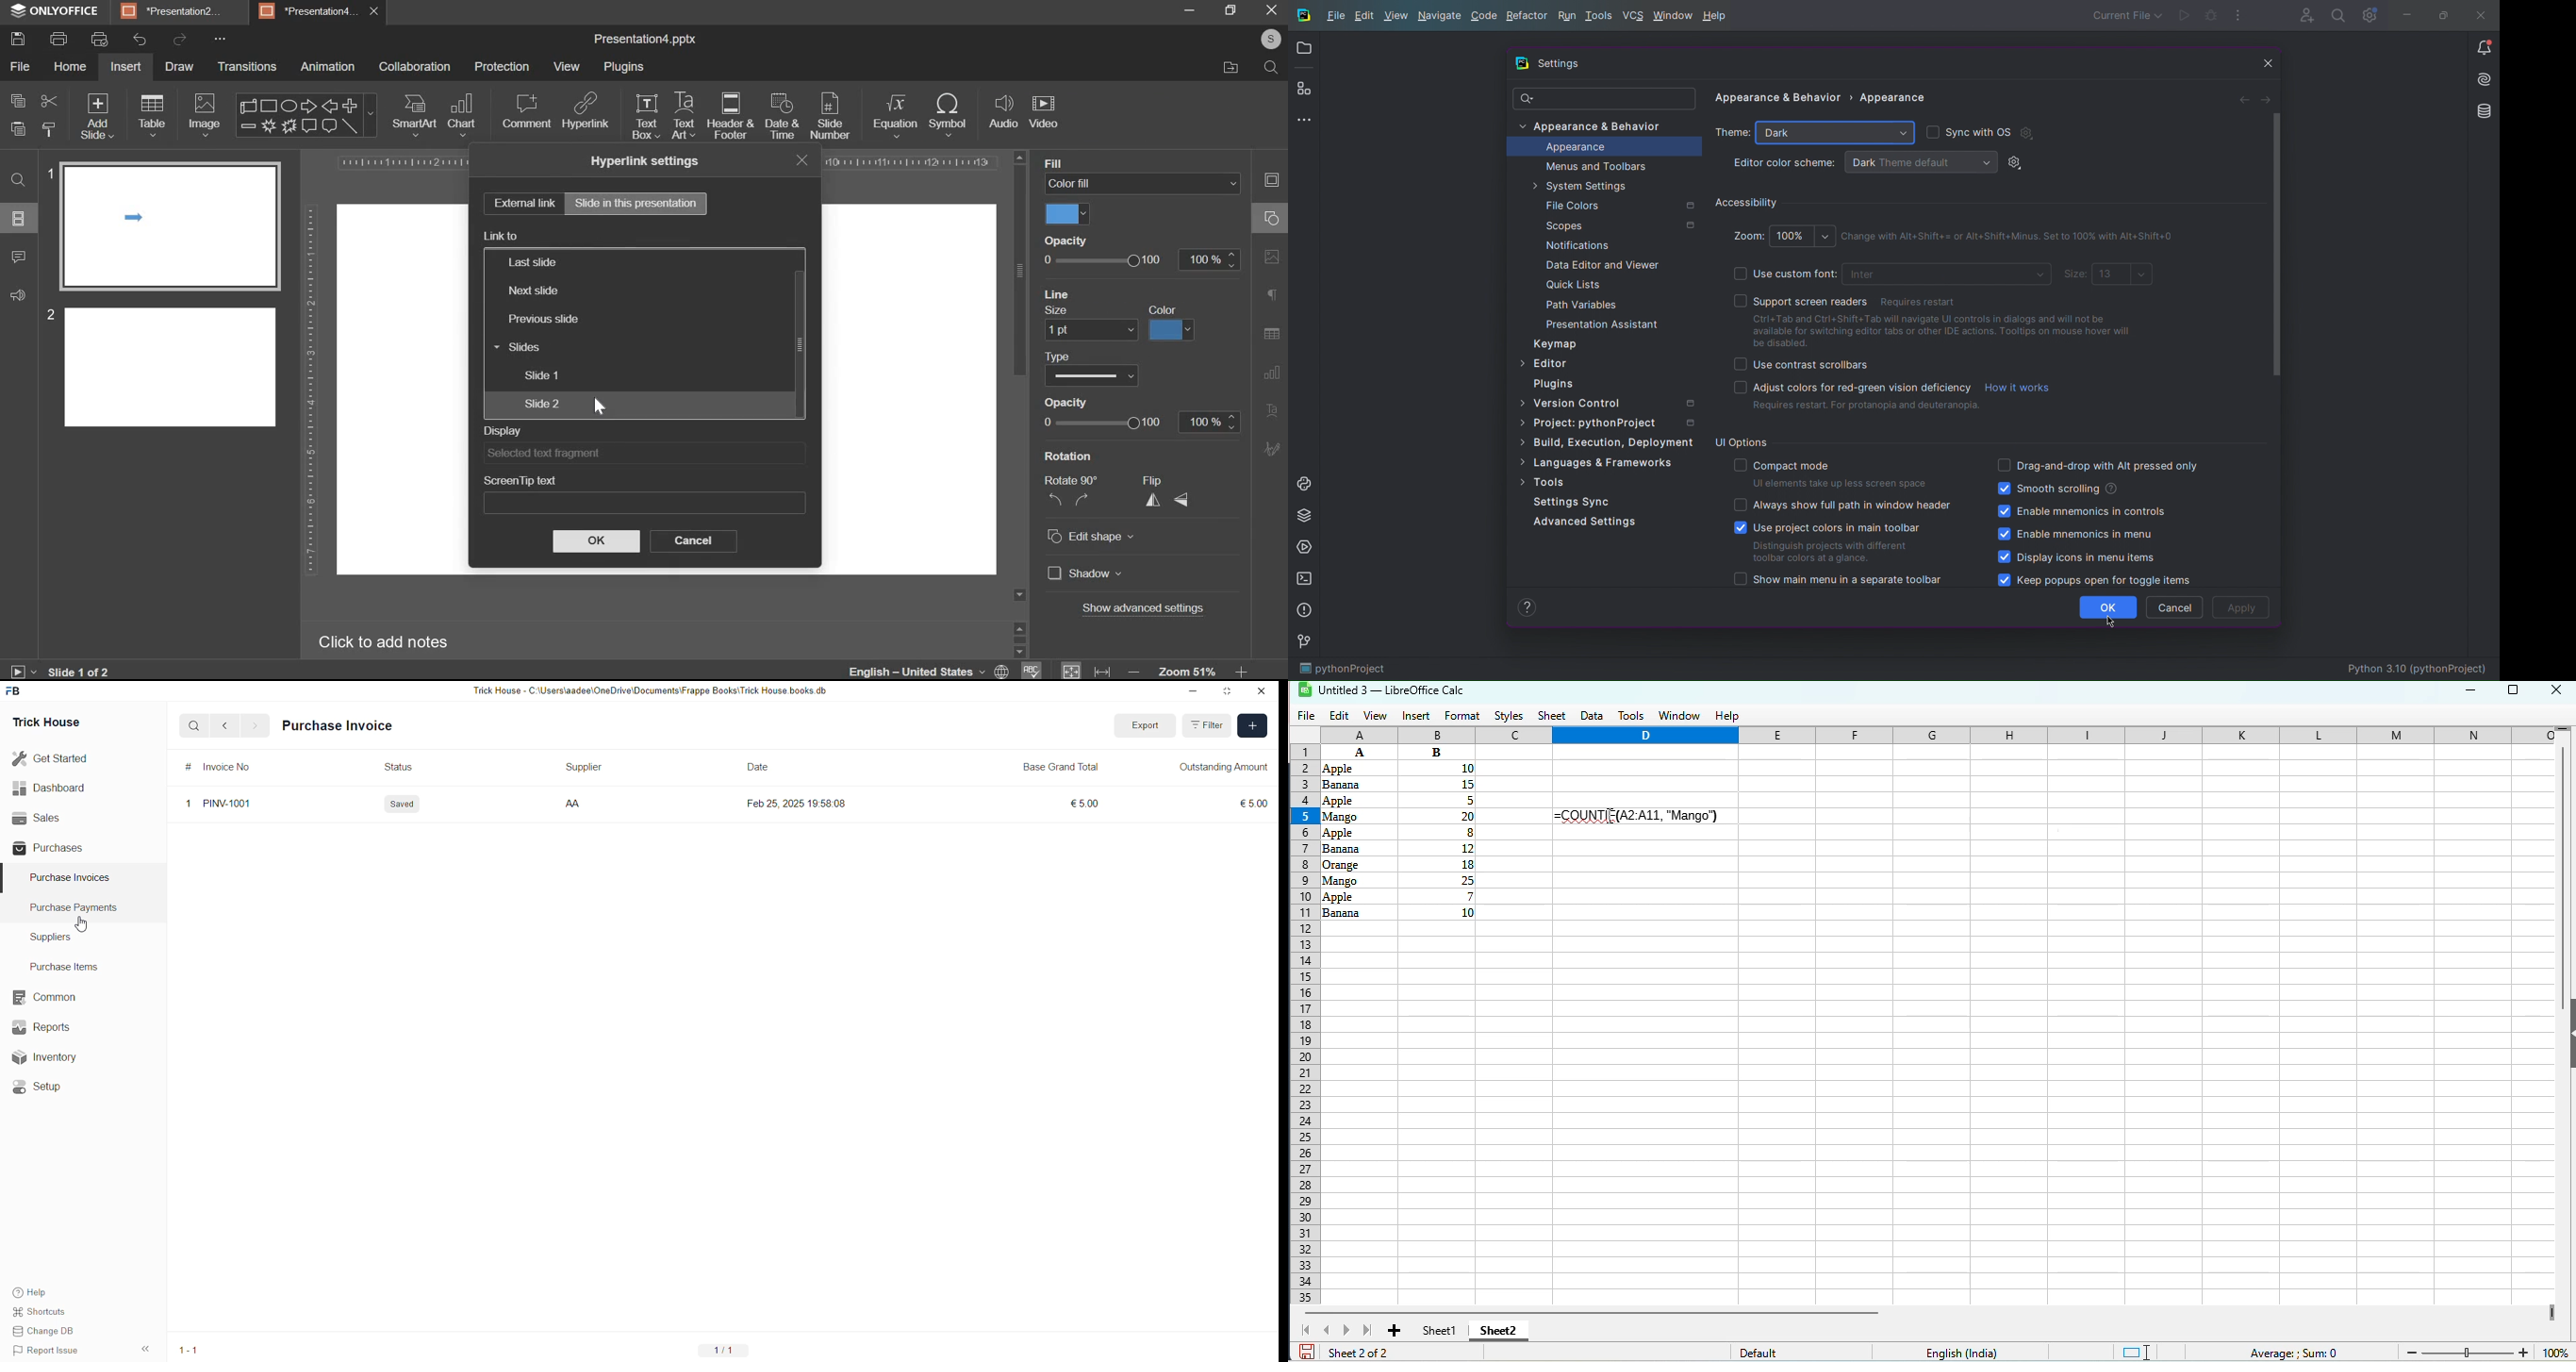 The width and height of the screenshot is (2576, 1372). I want to click on horizontal scroll bar, so click(1593, 1313).